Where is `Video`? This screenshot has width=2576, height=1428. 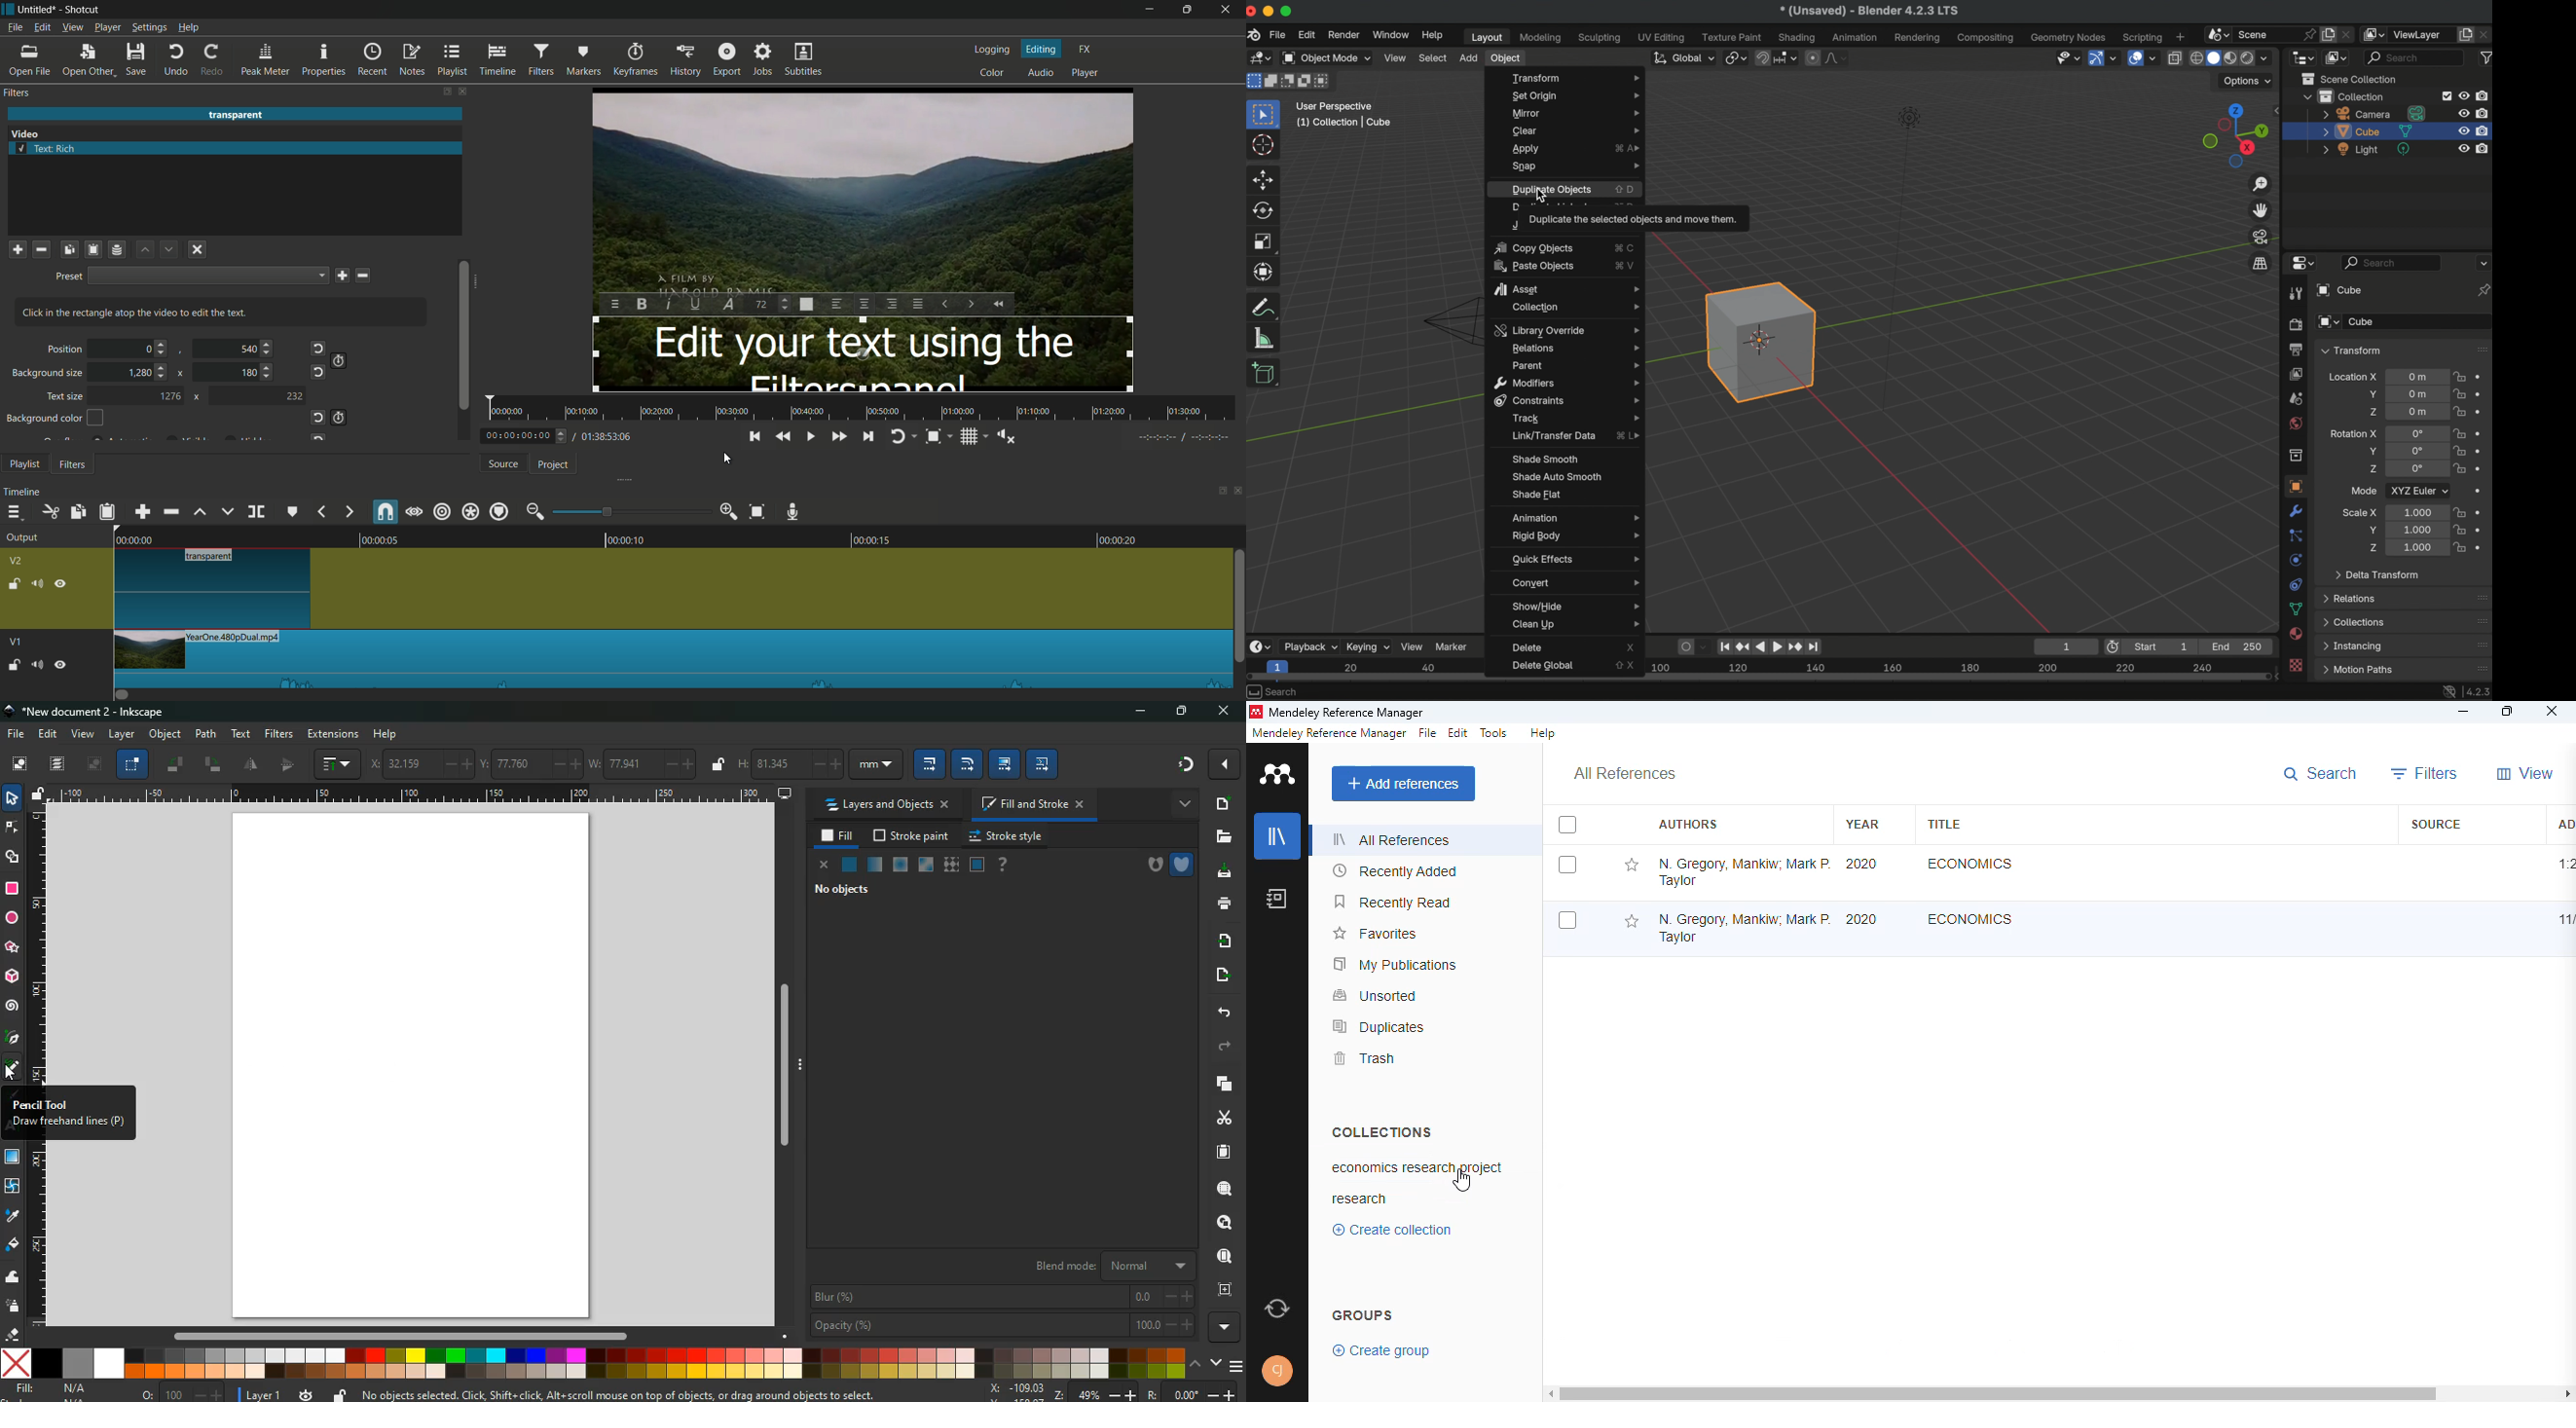
Video is located at coordinates (28, 134).